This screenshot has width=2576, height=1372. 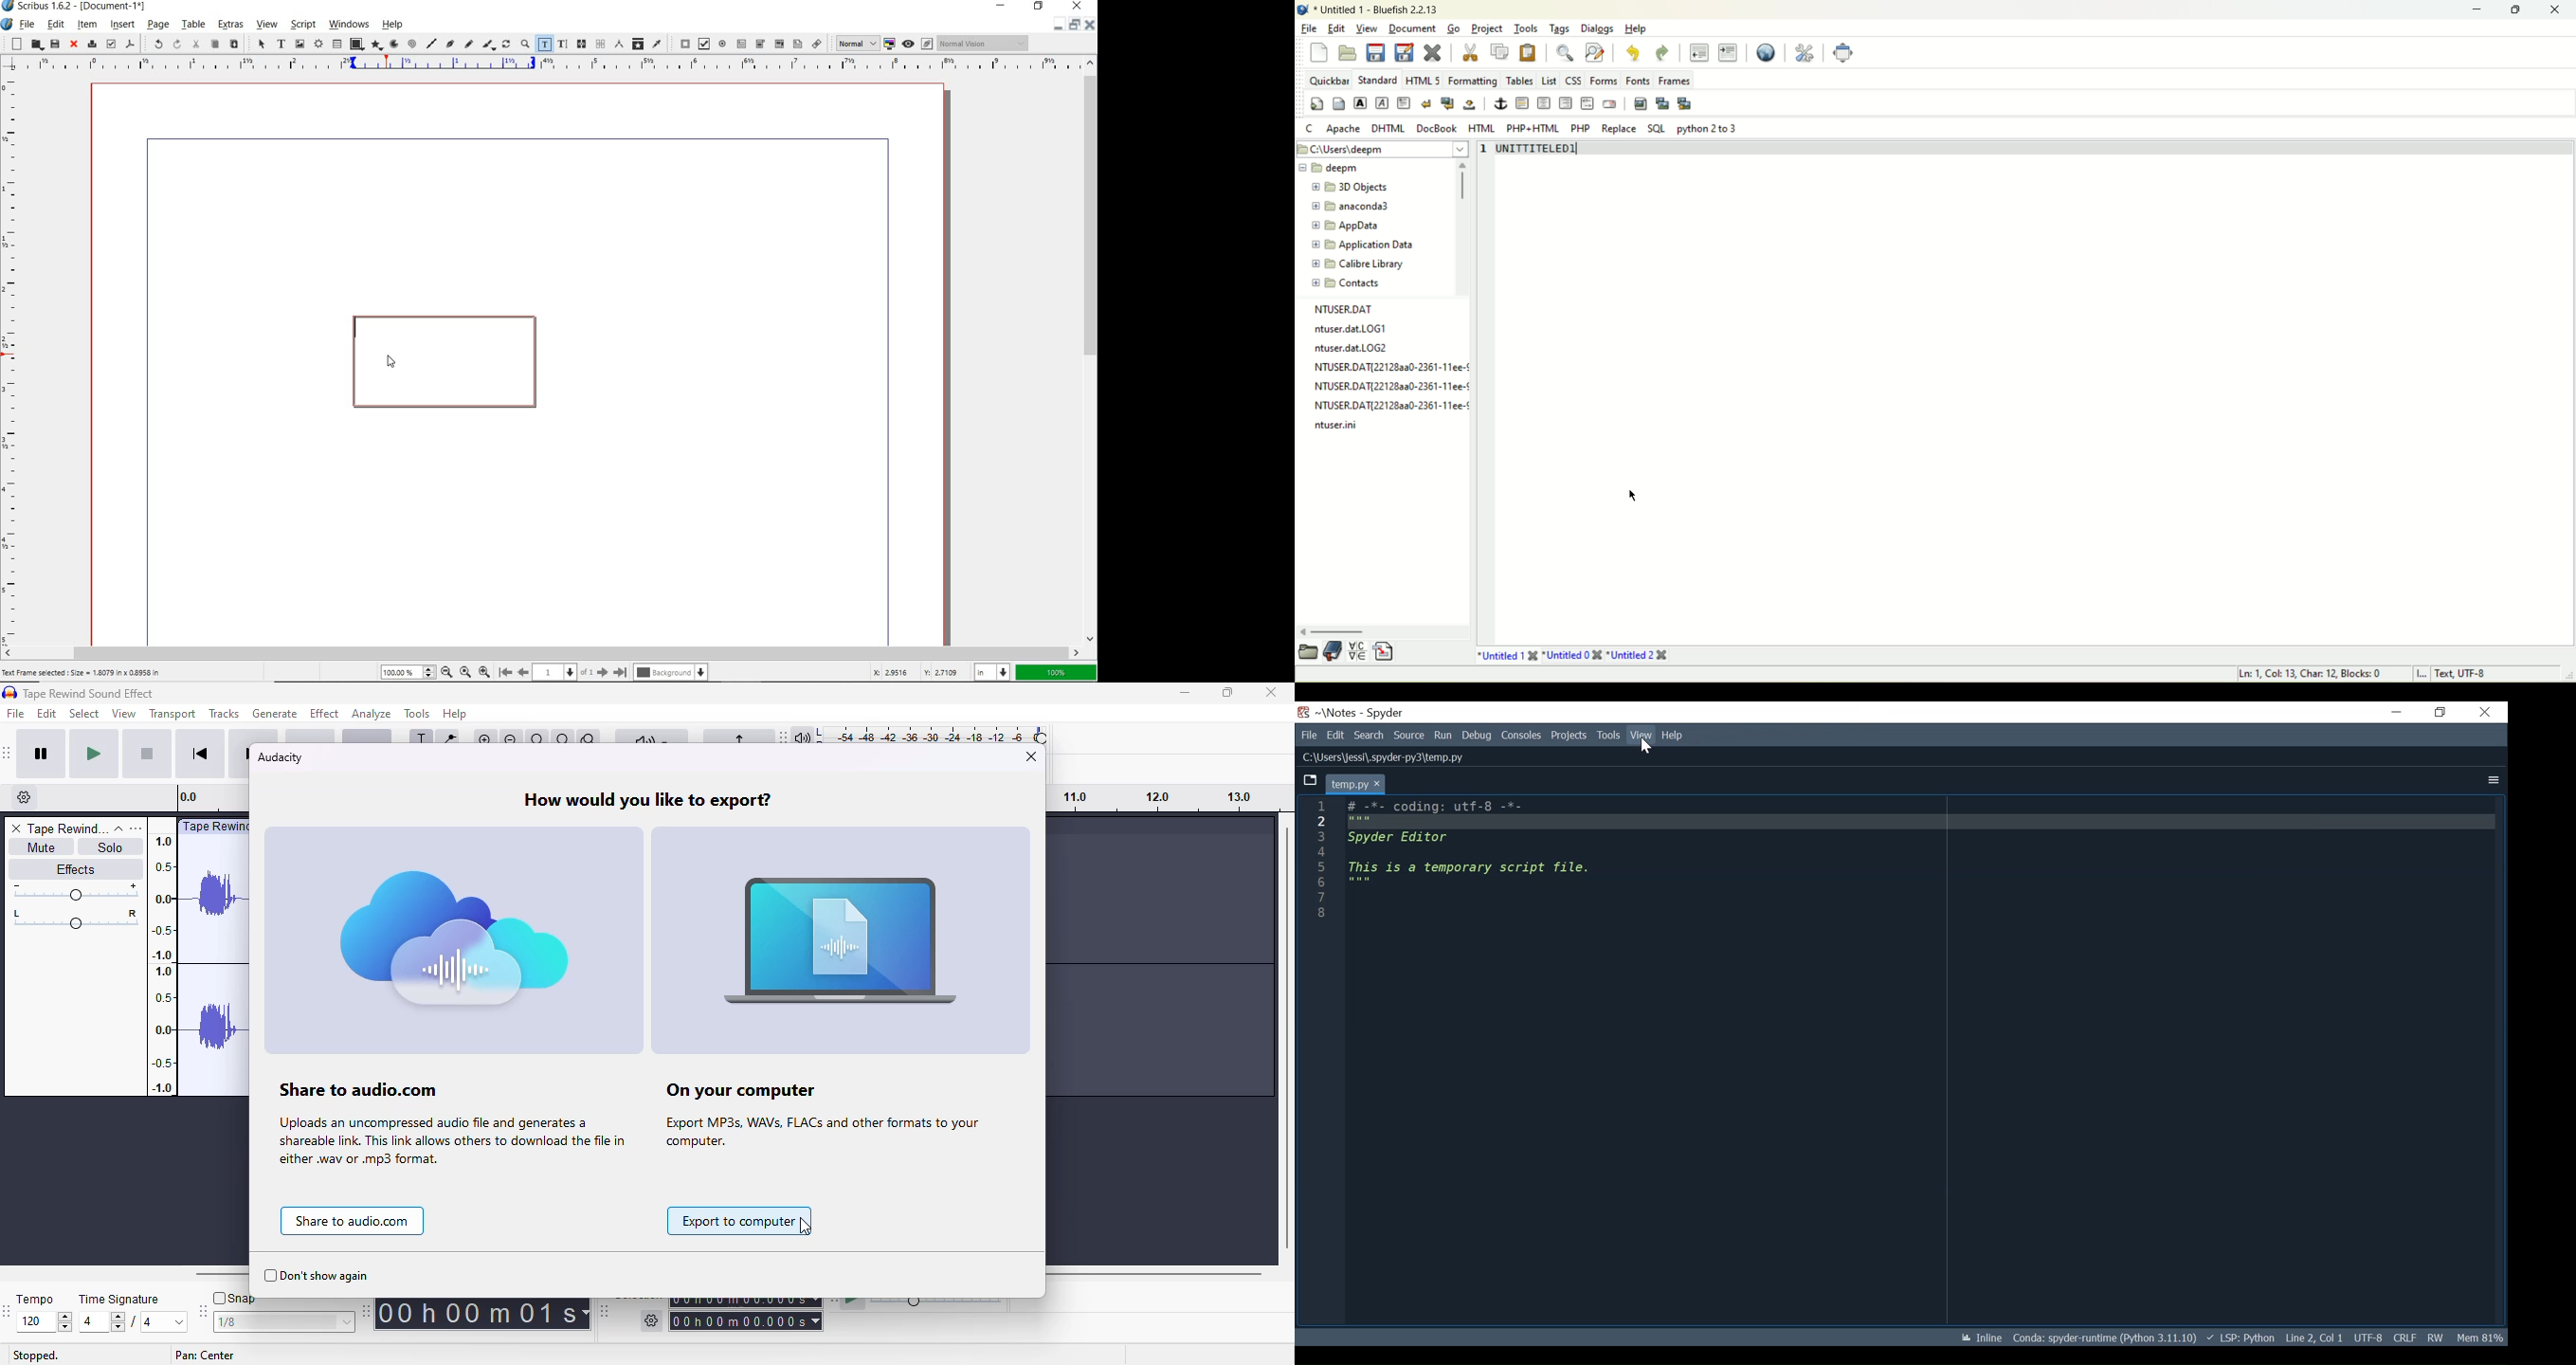 I want to click on Curso, so click(x=2367, y=1338).